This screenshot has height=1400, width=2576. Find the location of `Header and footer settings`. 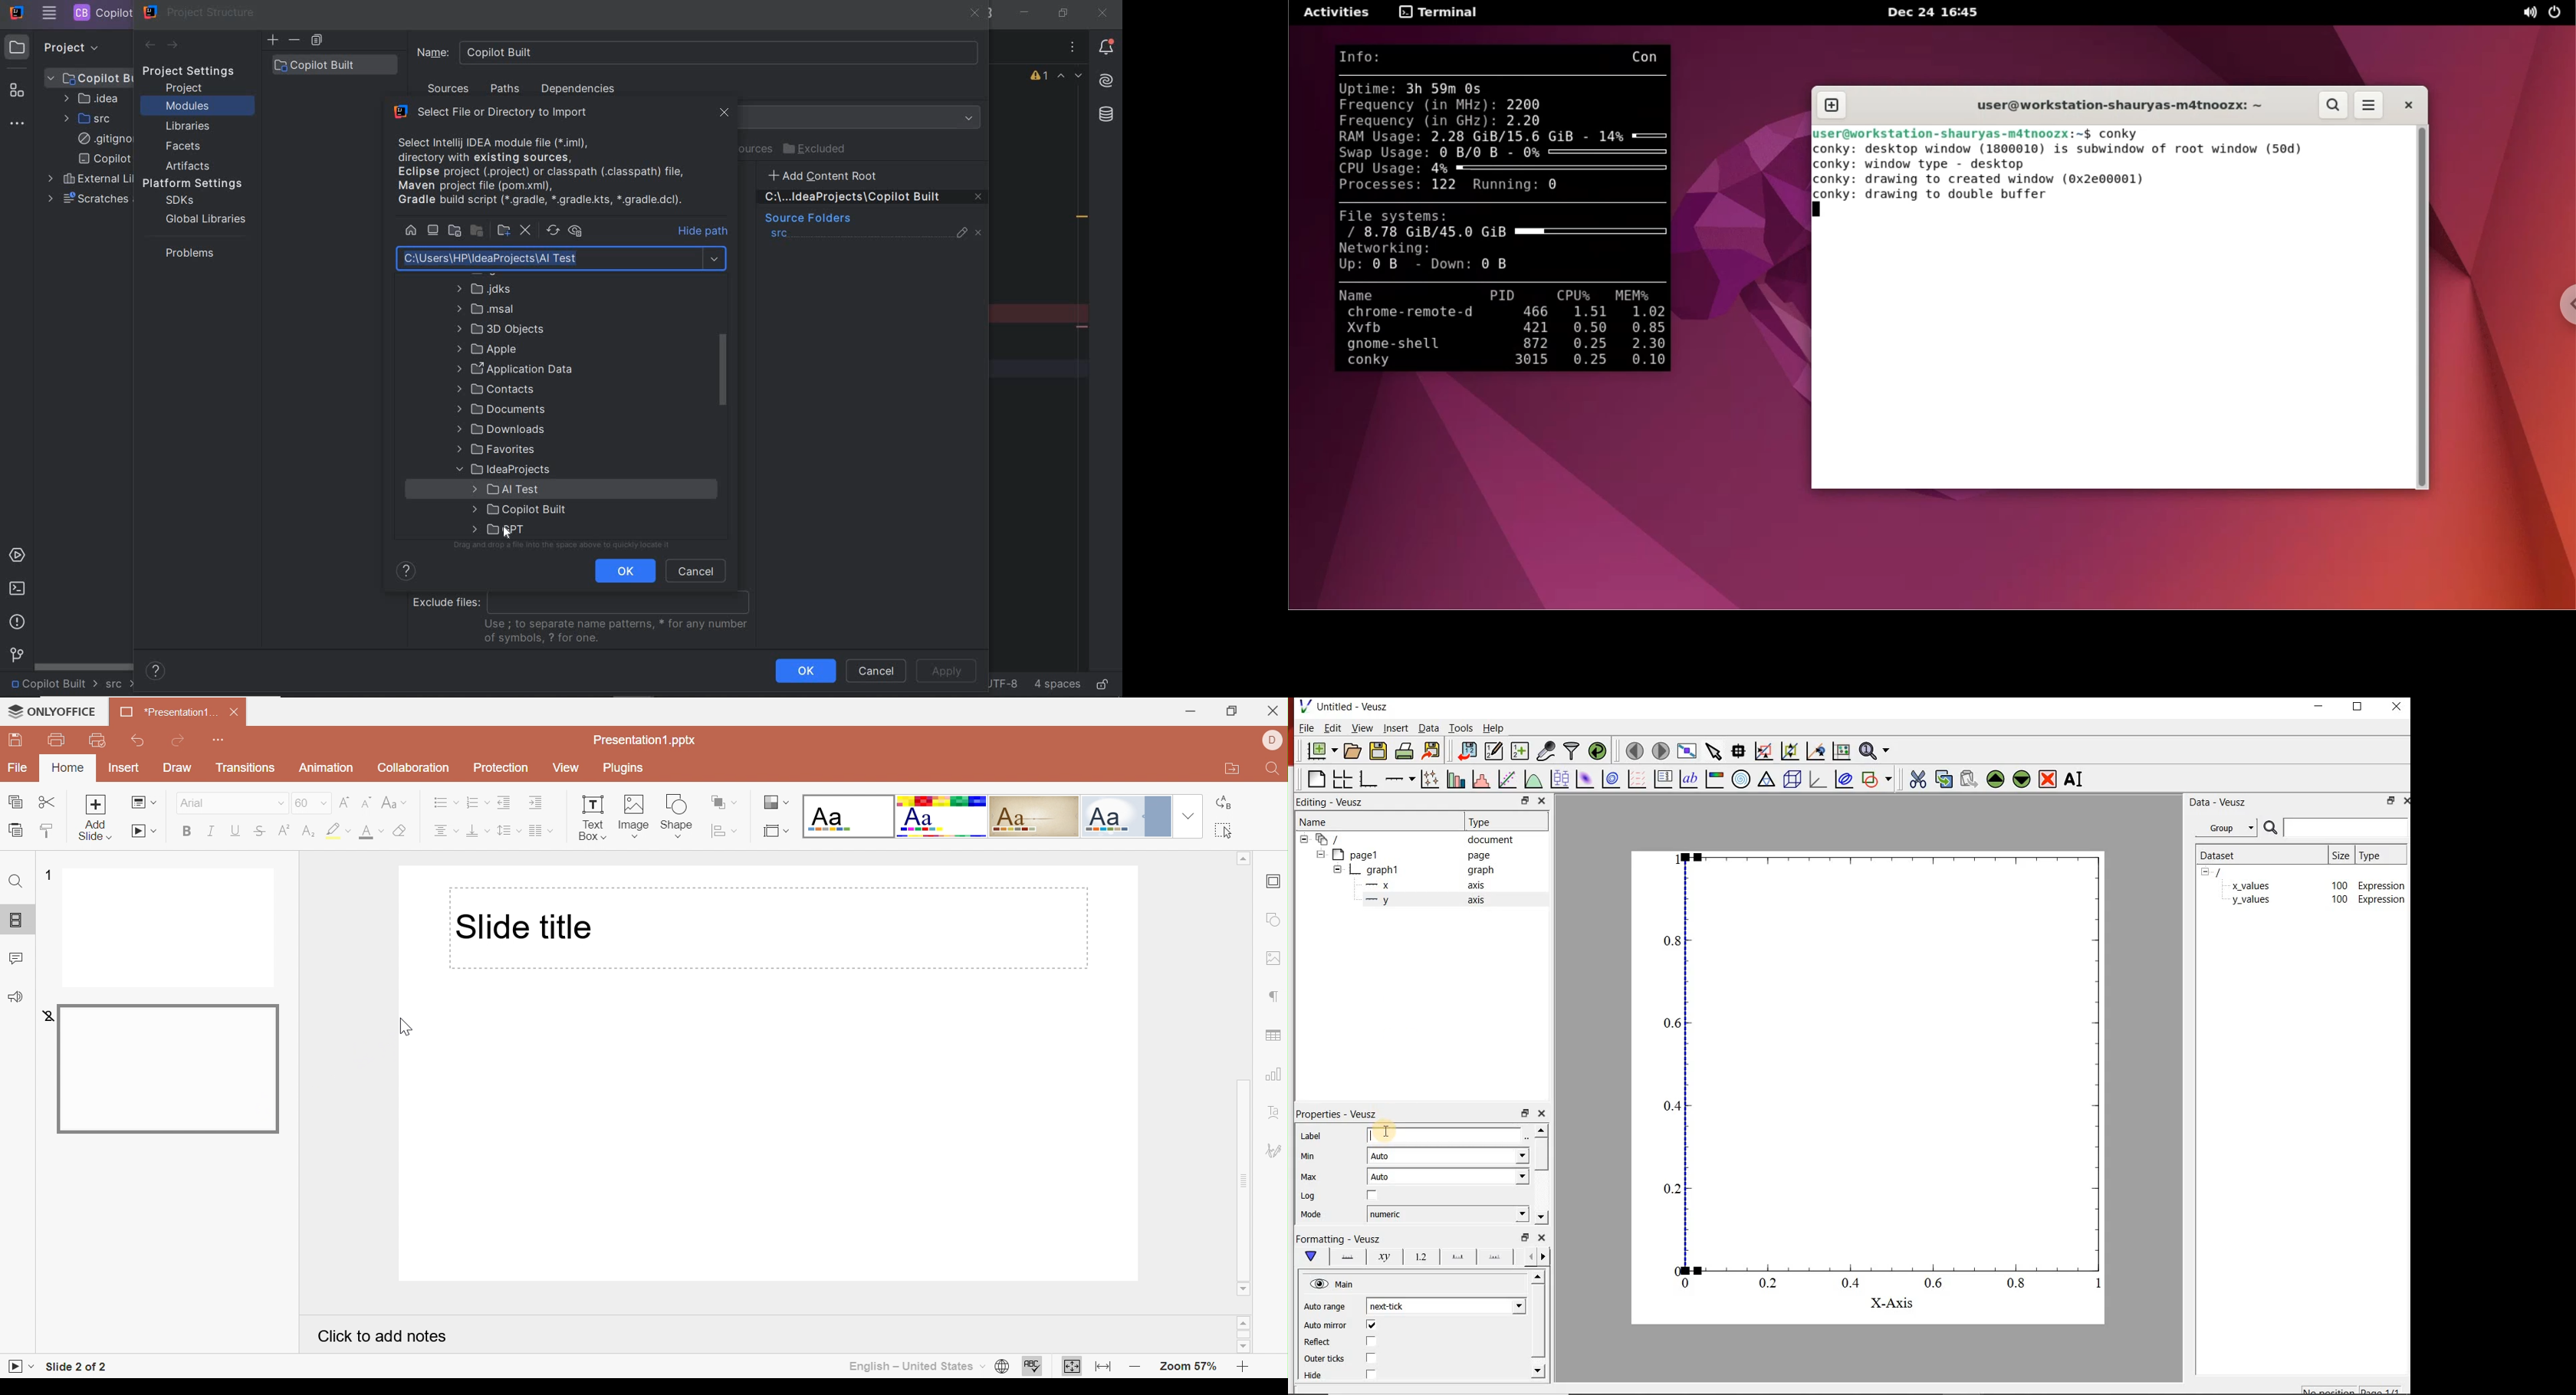

Header and footer settings is located at coordinates (1274, 883).